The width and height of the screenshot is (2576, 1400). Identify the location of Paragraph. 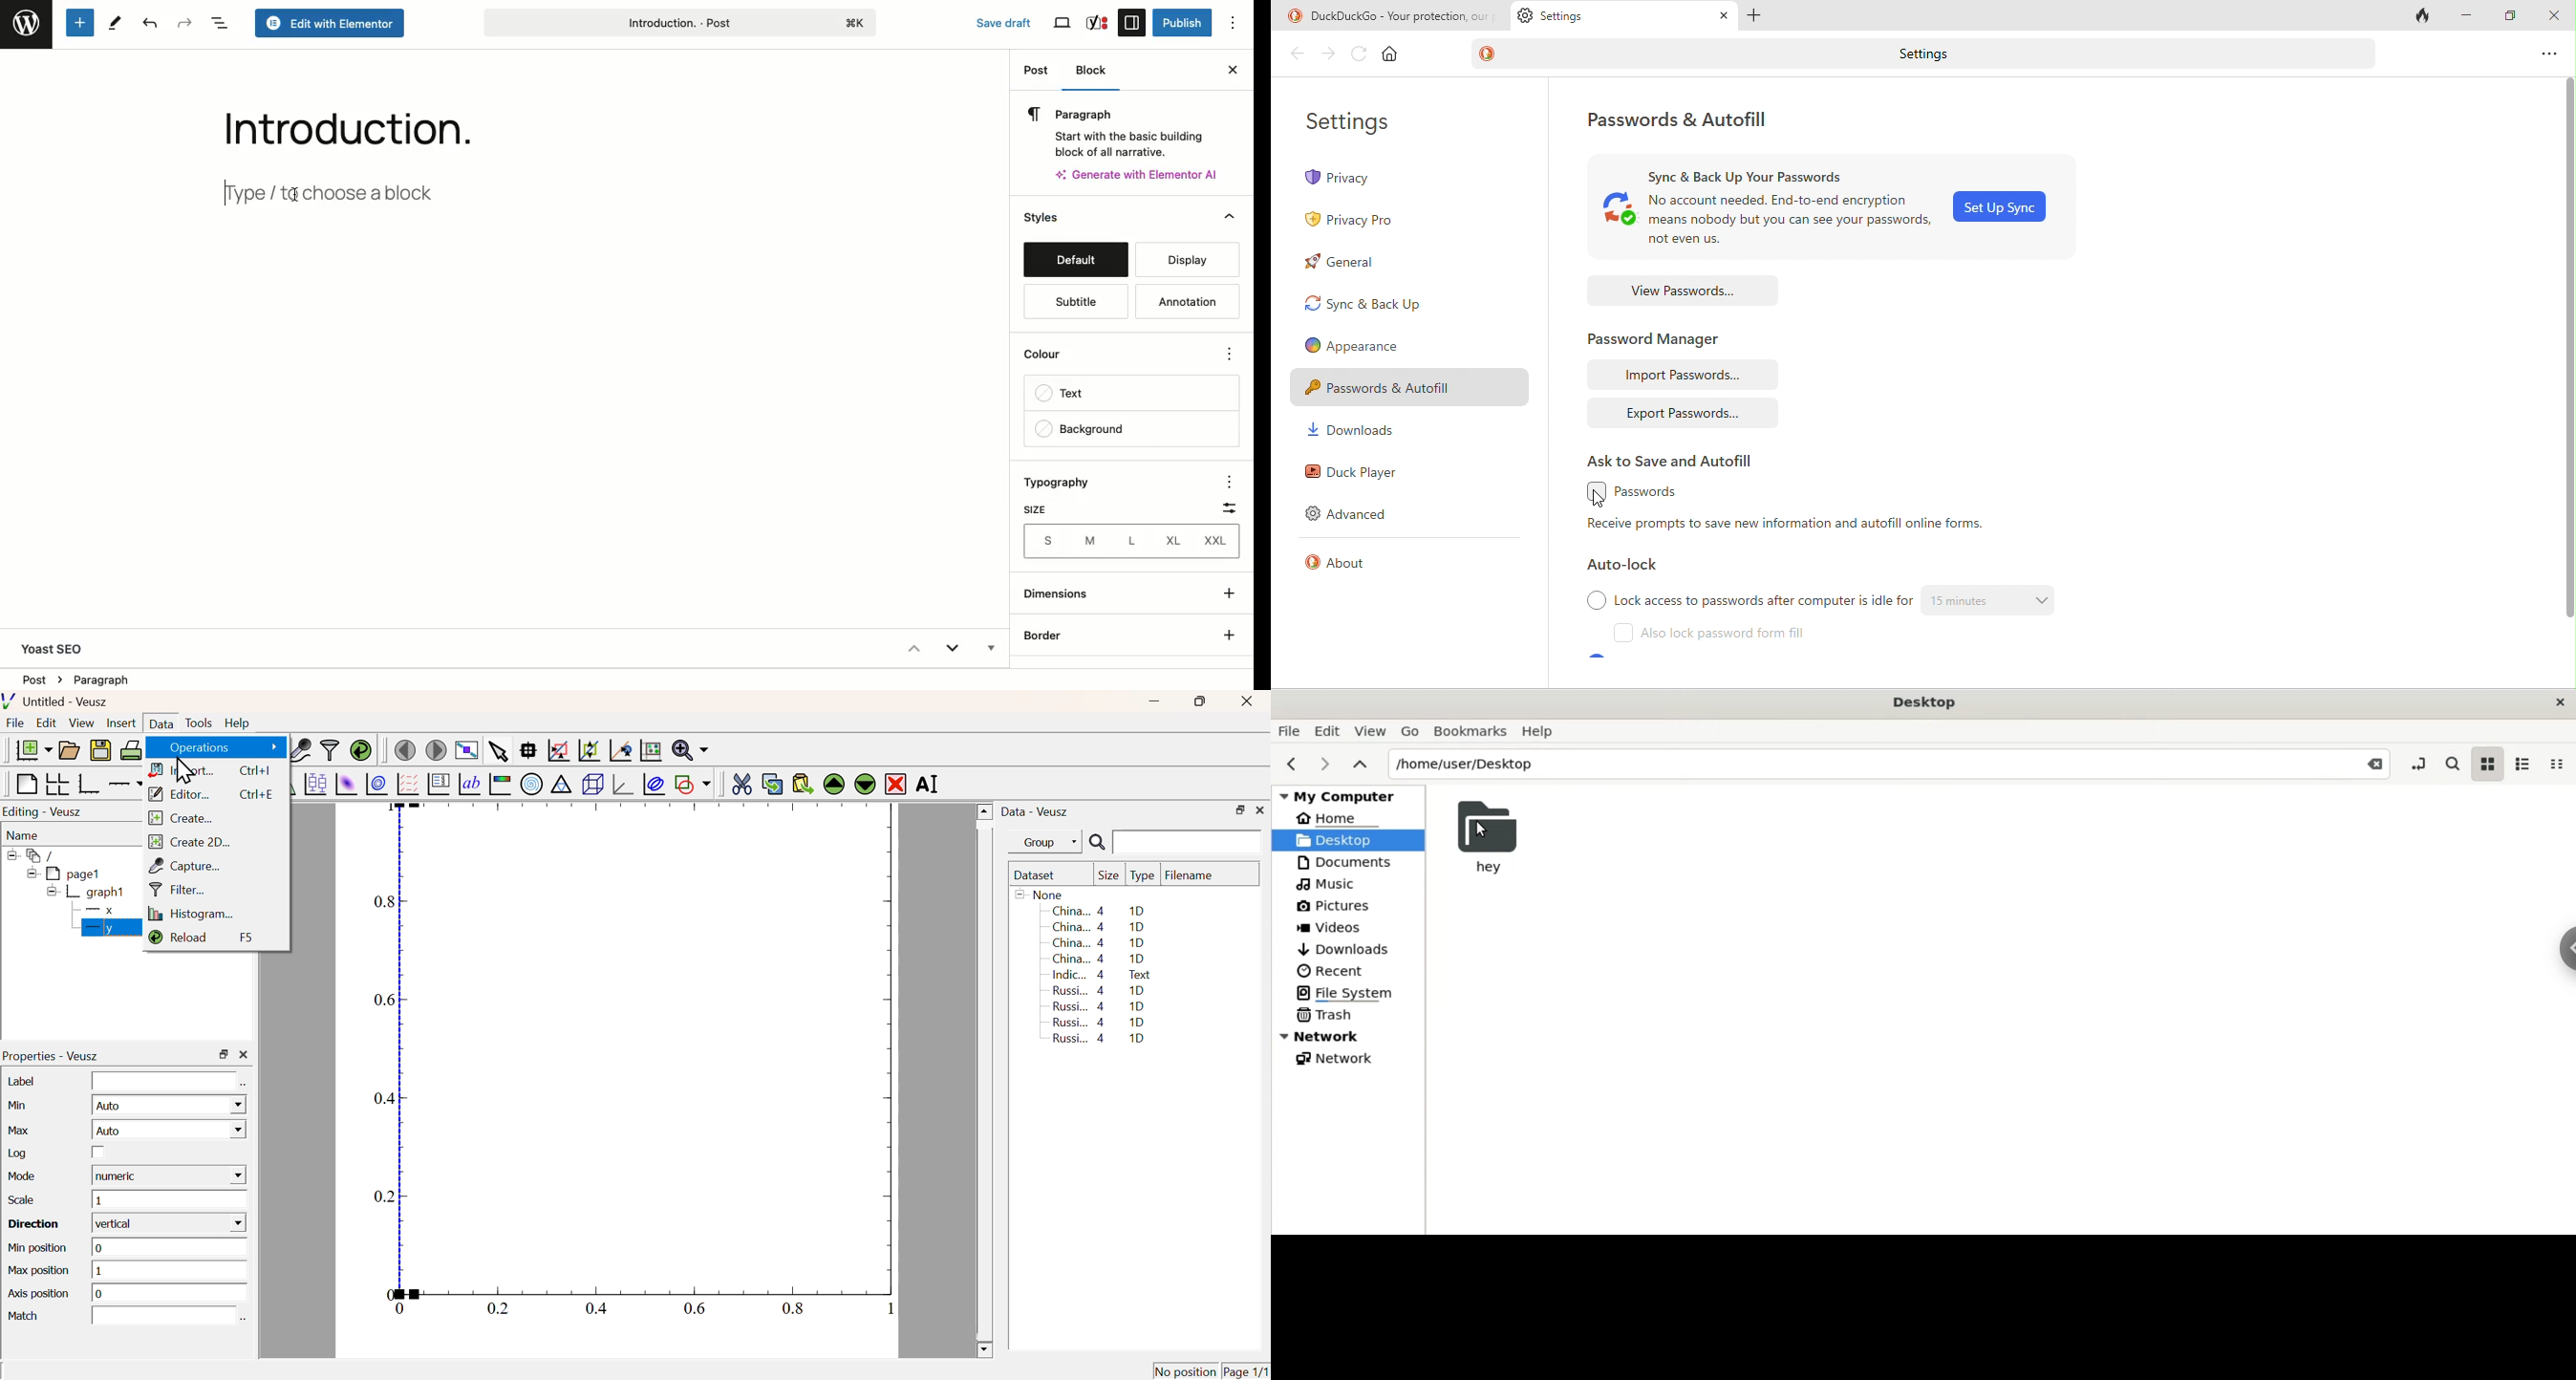
(1125, 129).